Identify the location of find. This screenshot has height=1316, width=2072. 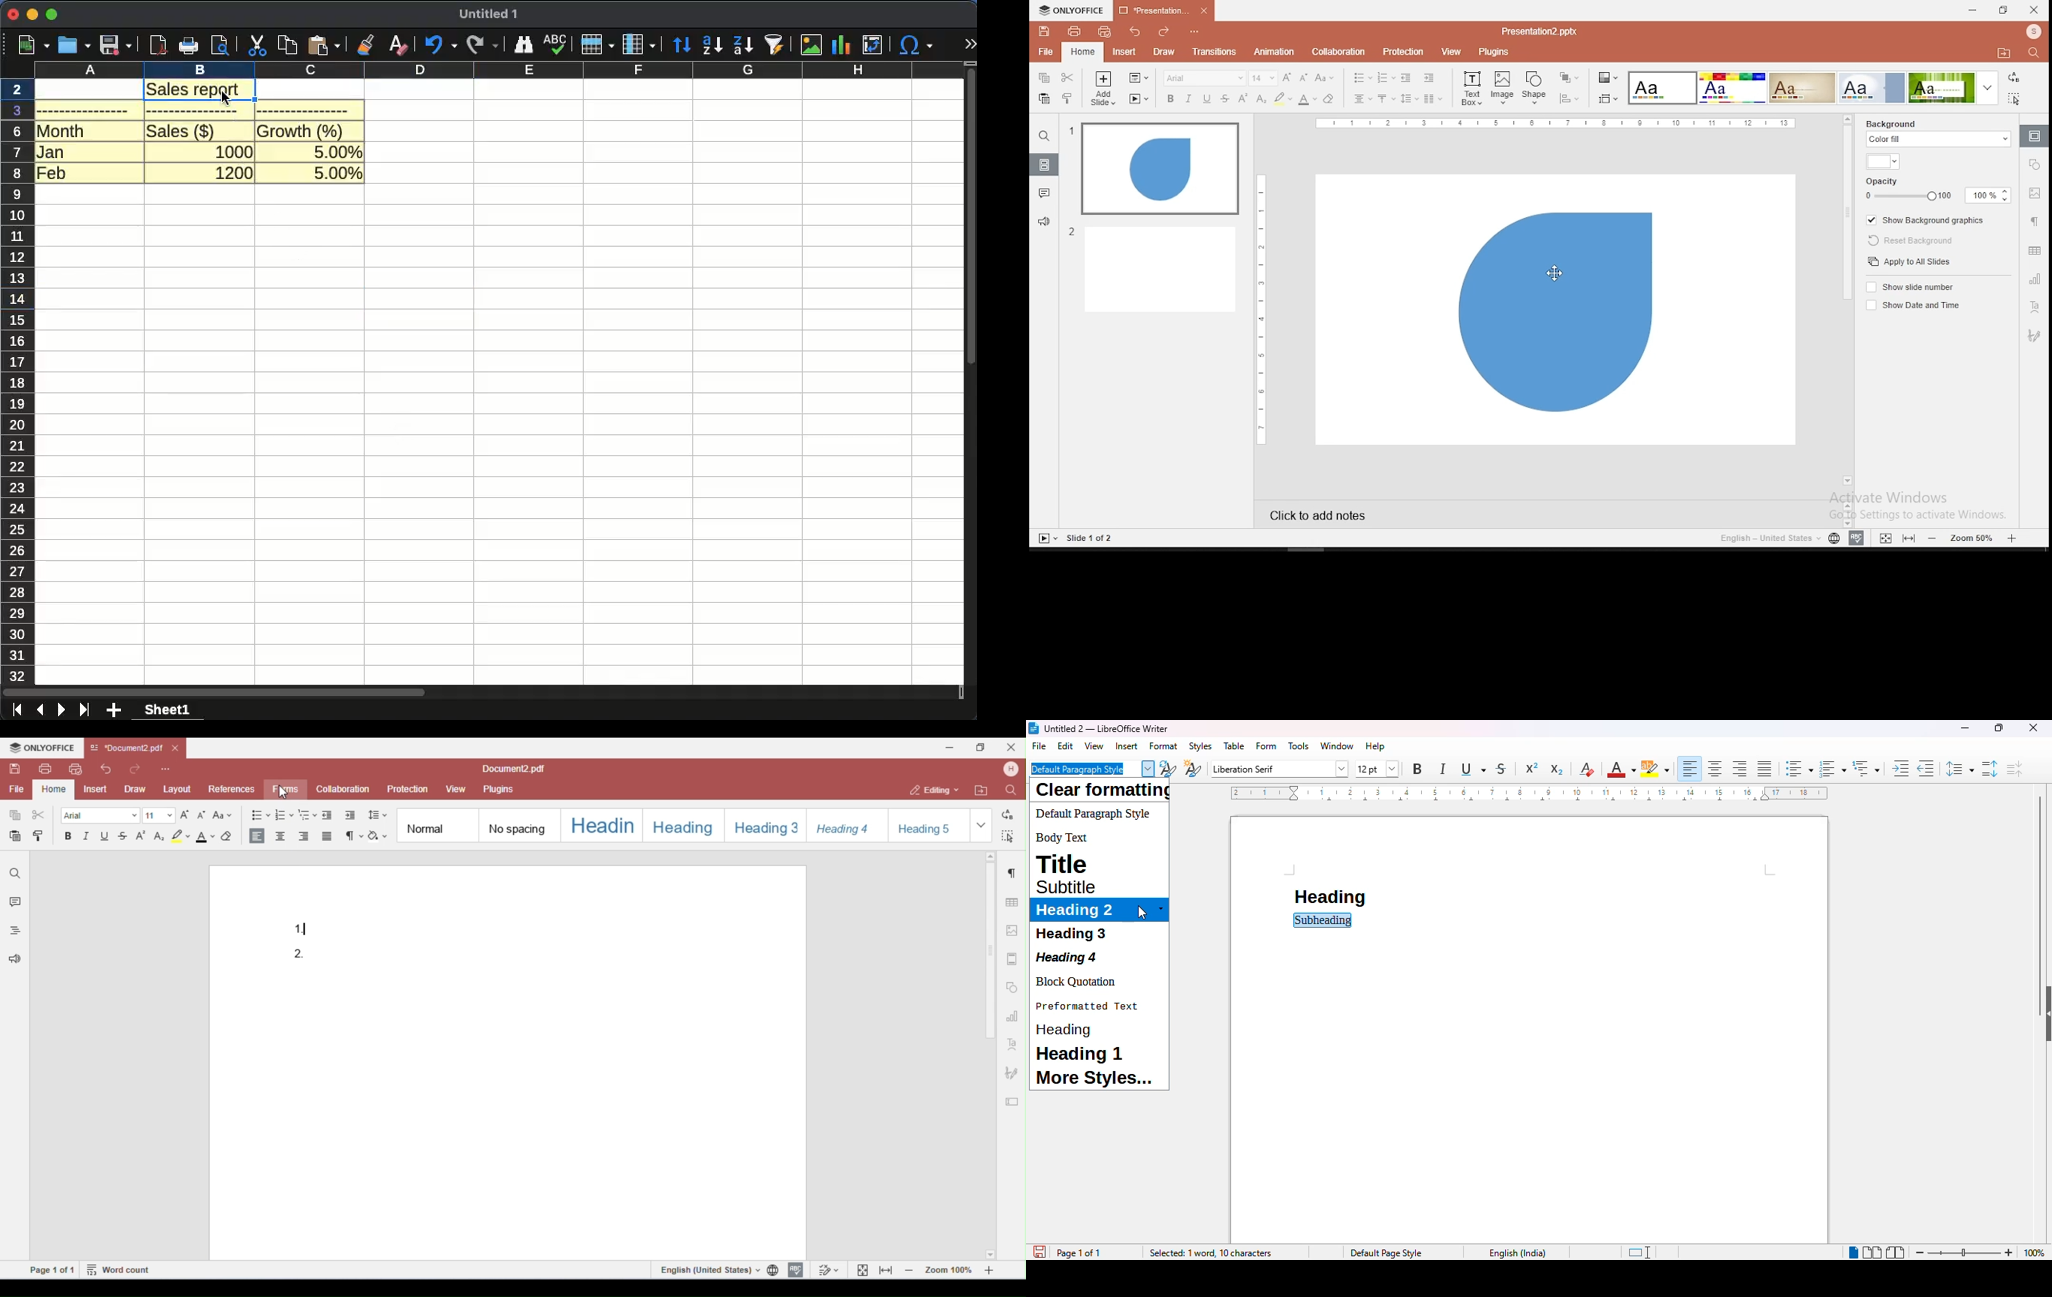
(2034, 52).